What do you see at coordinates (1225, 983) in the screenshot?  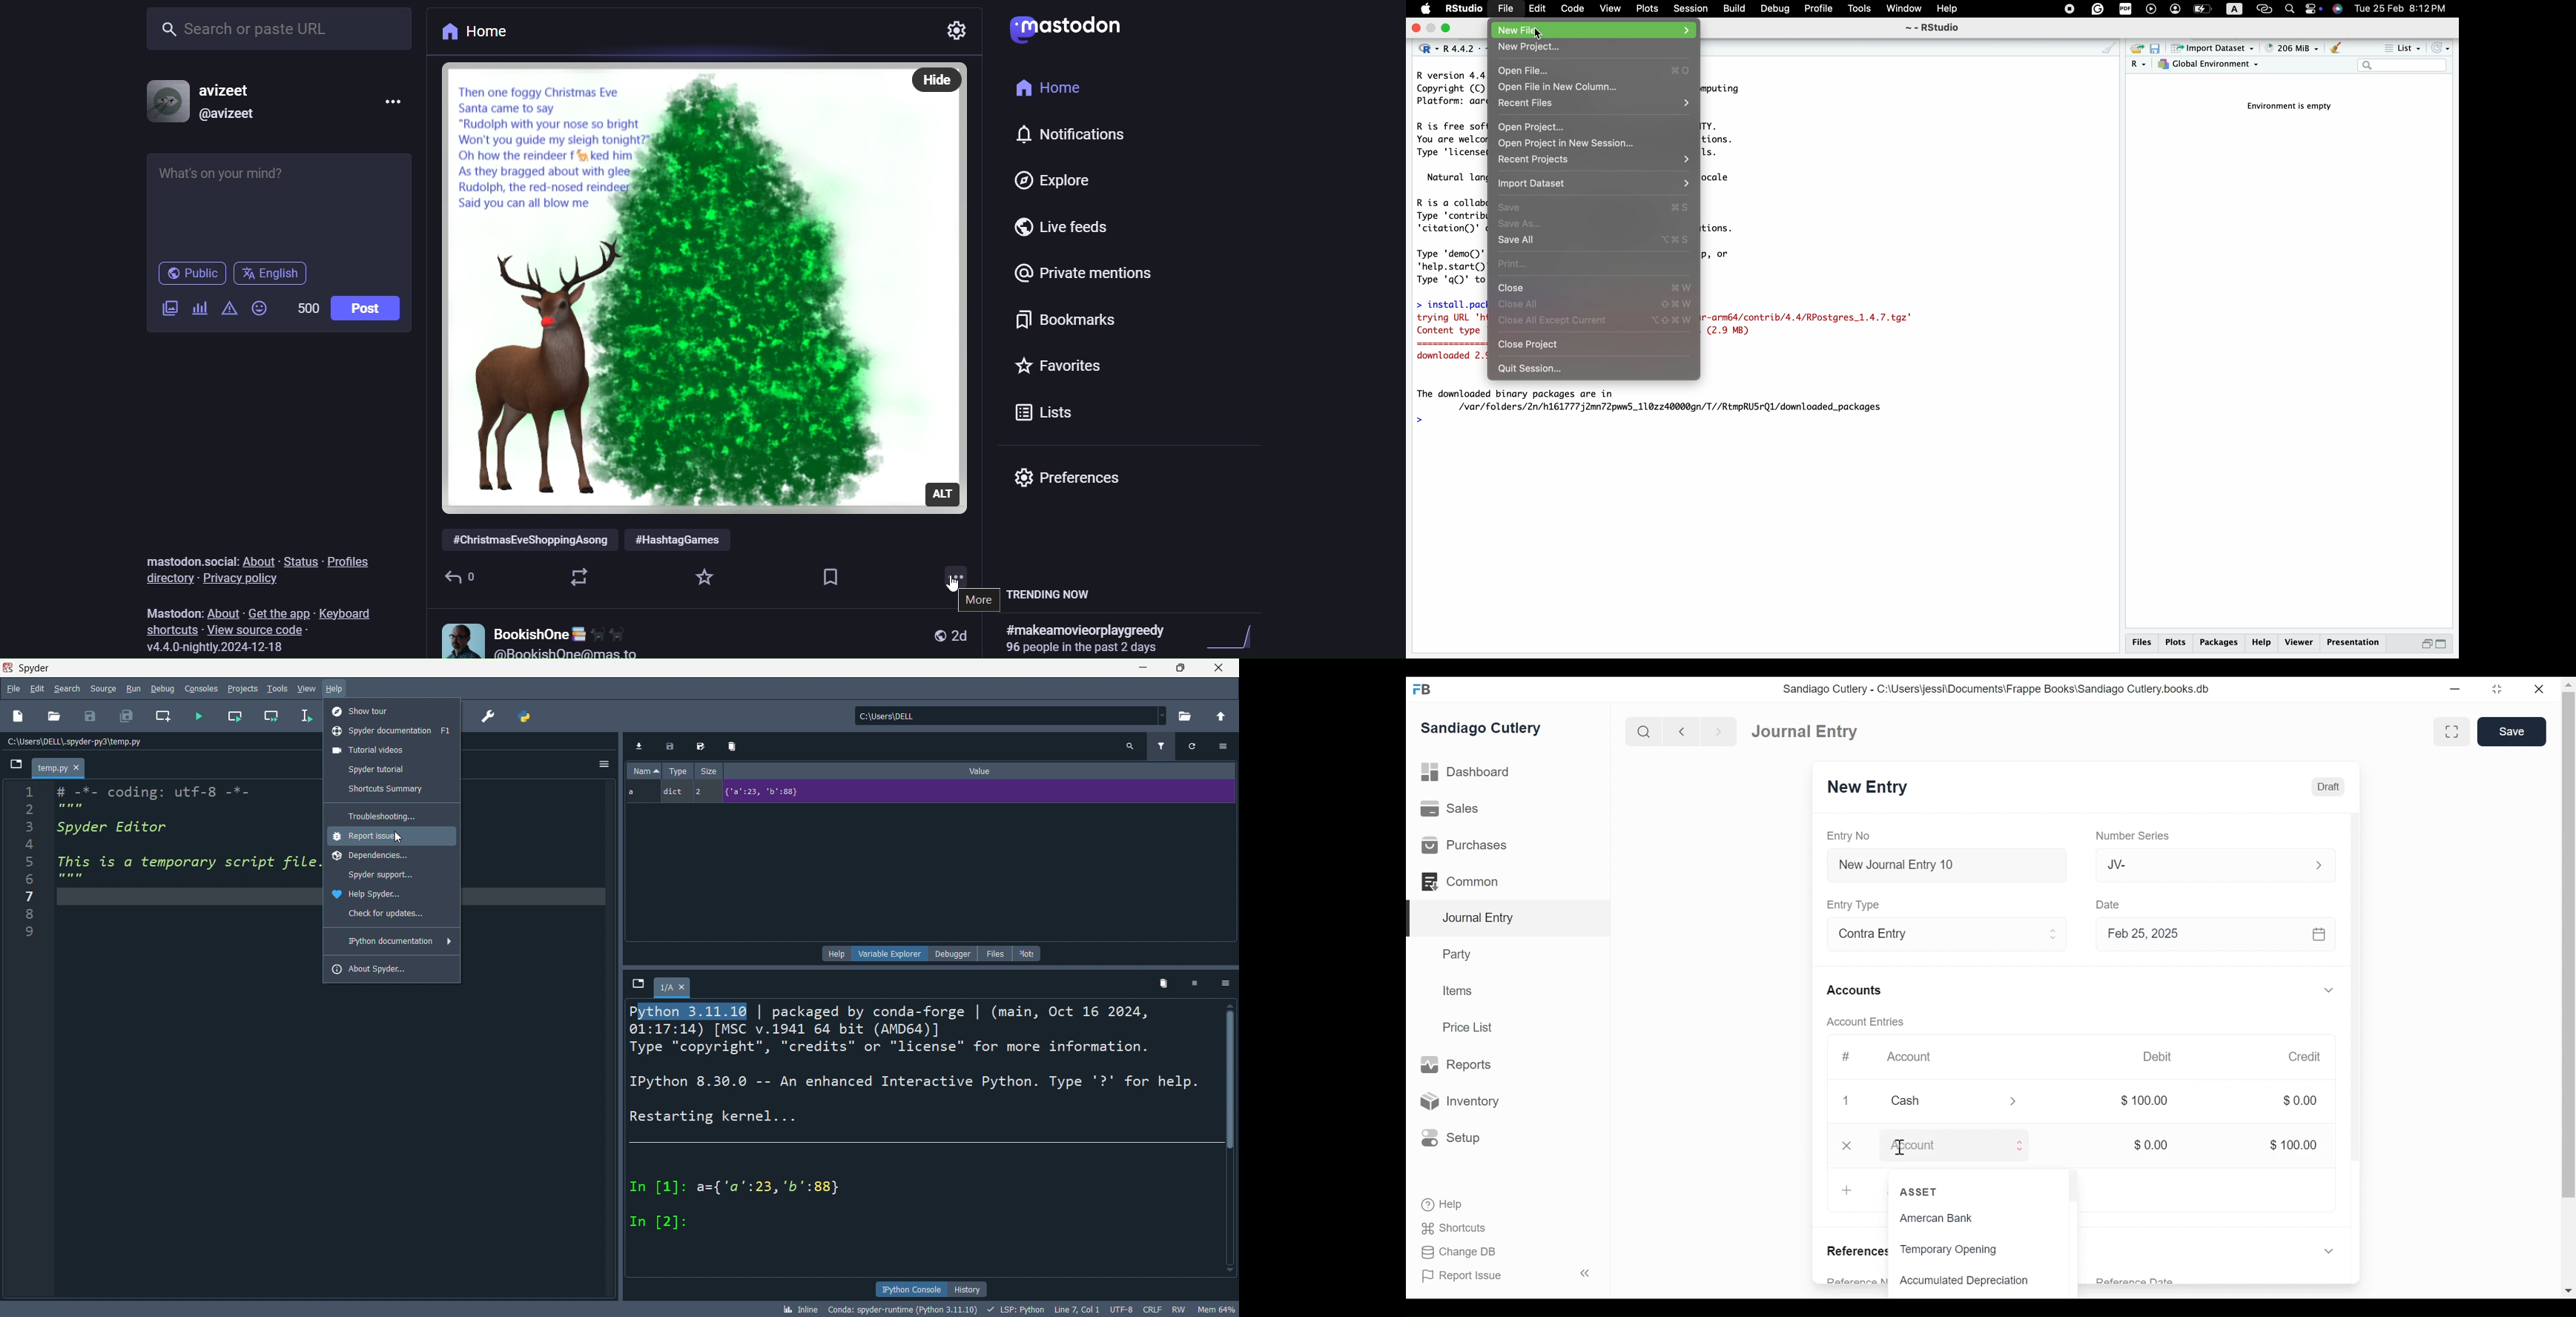 I see `Settings` at bounding box center [1225, 983].